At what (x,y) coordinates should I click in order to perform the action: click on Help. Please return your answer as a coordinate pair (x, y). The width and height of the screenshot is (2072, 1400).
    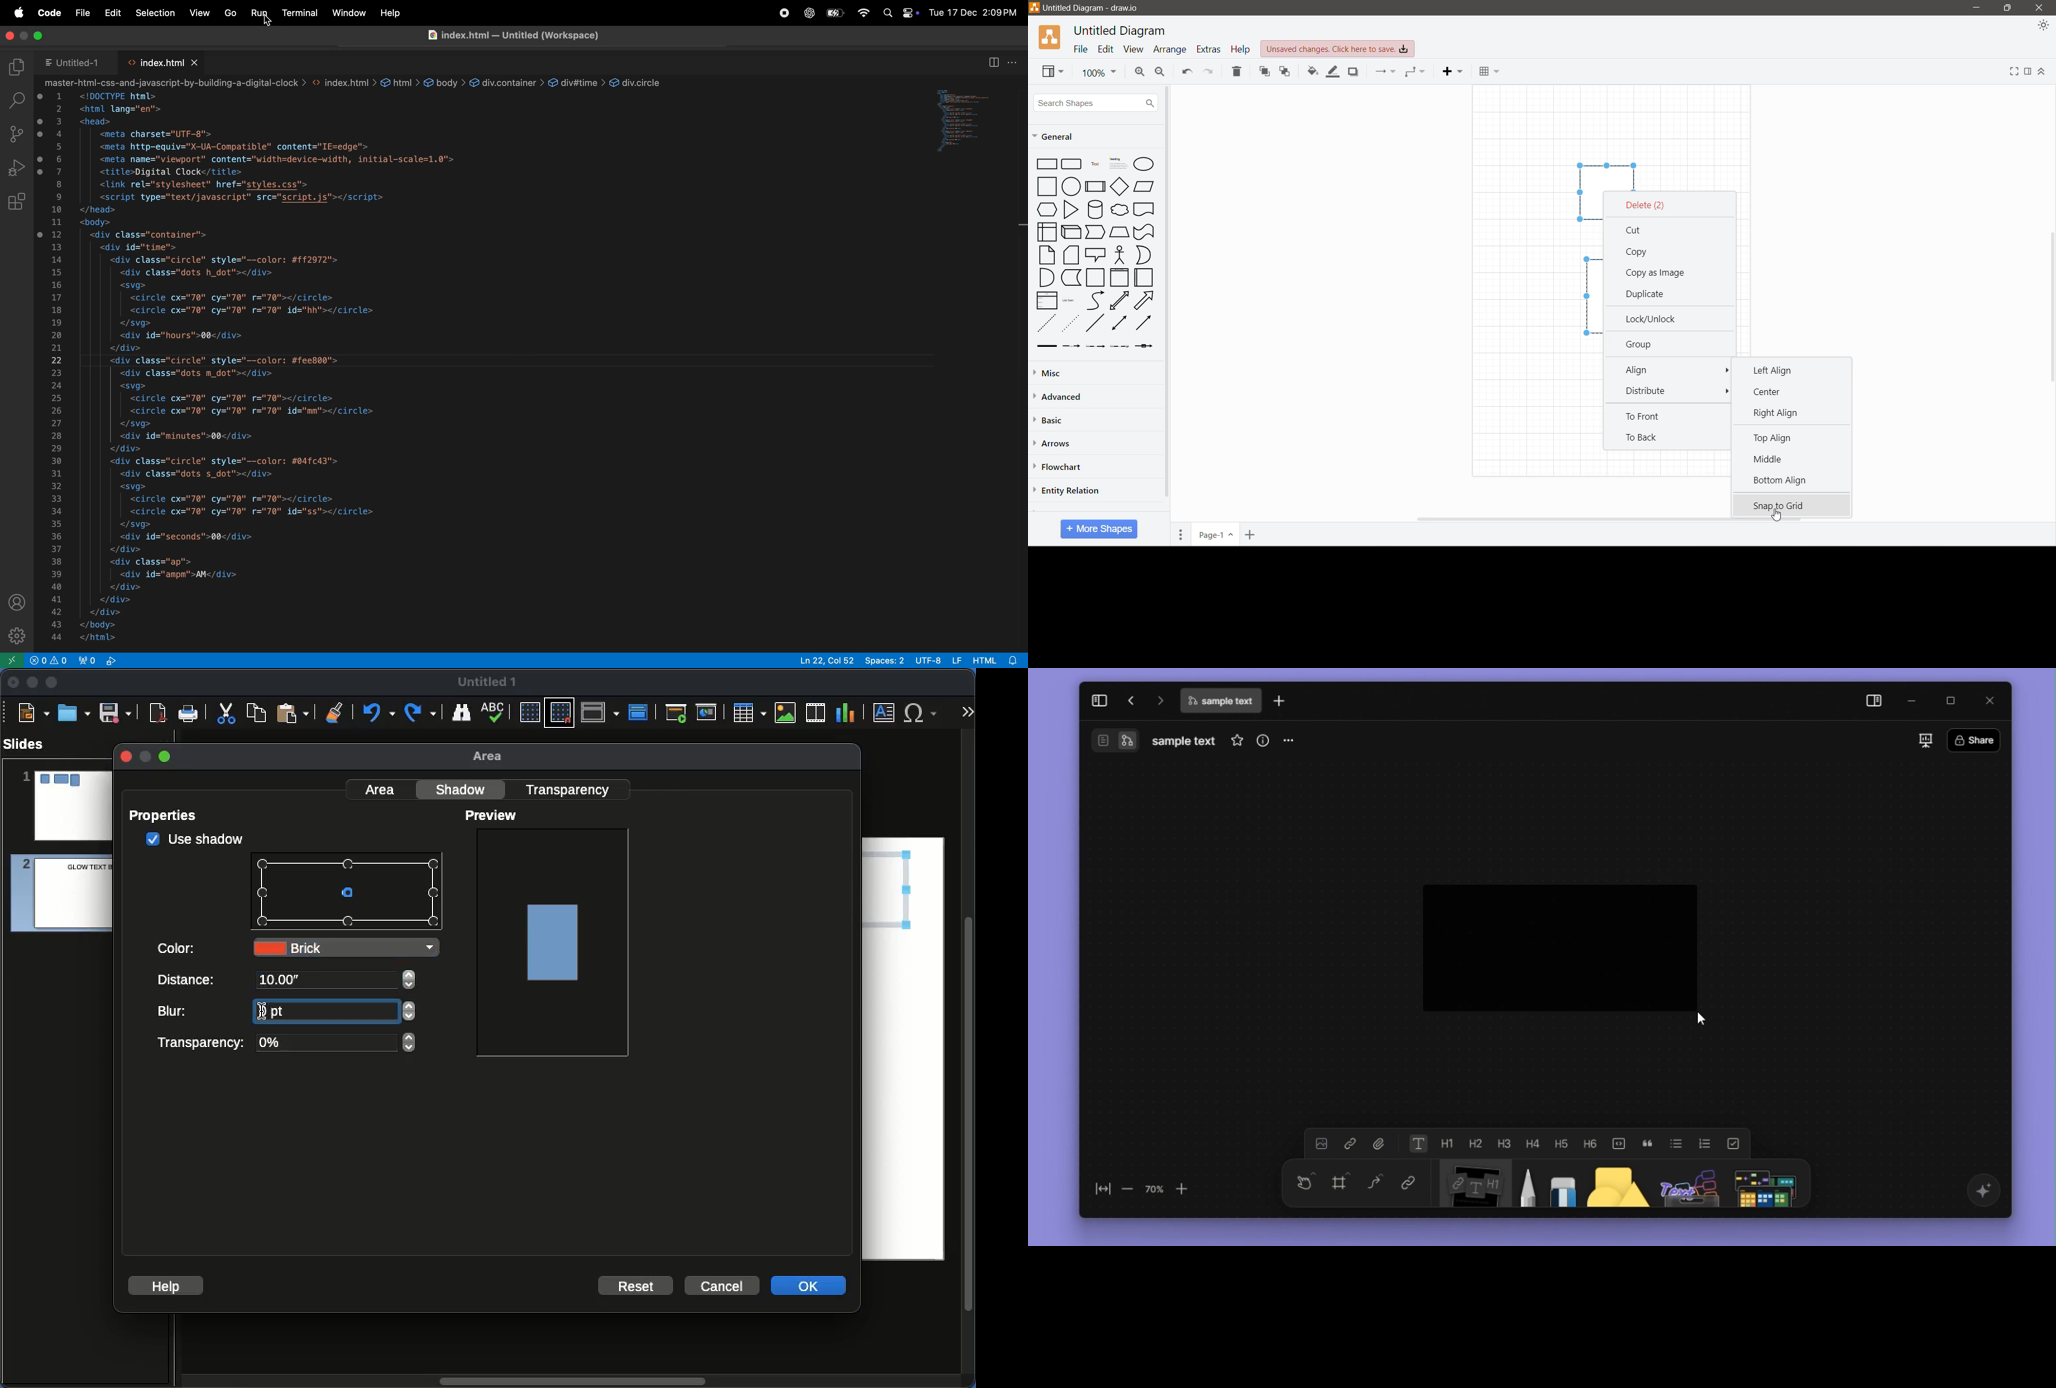
    Looking at the image, I should click on (1240, 48).